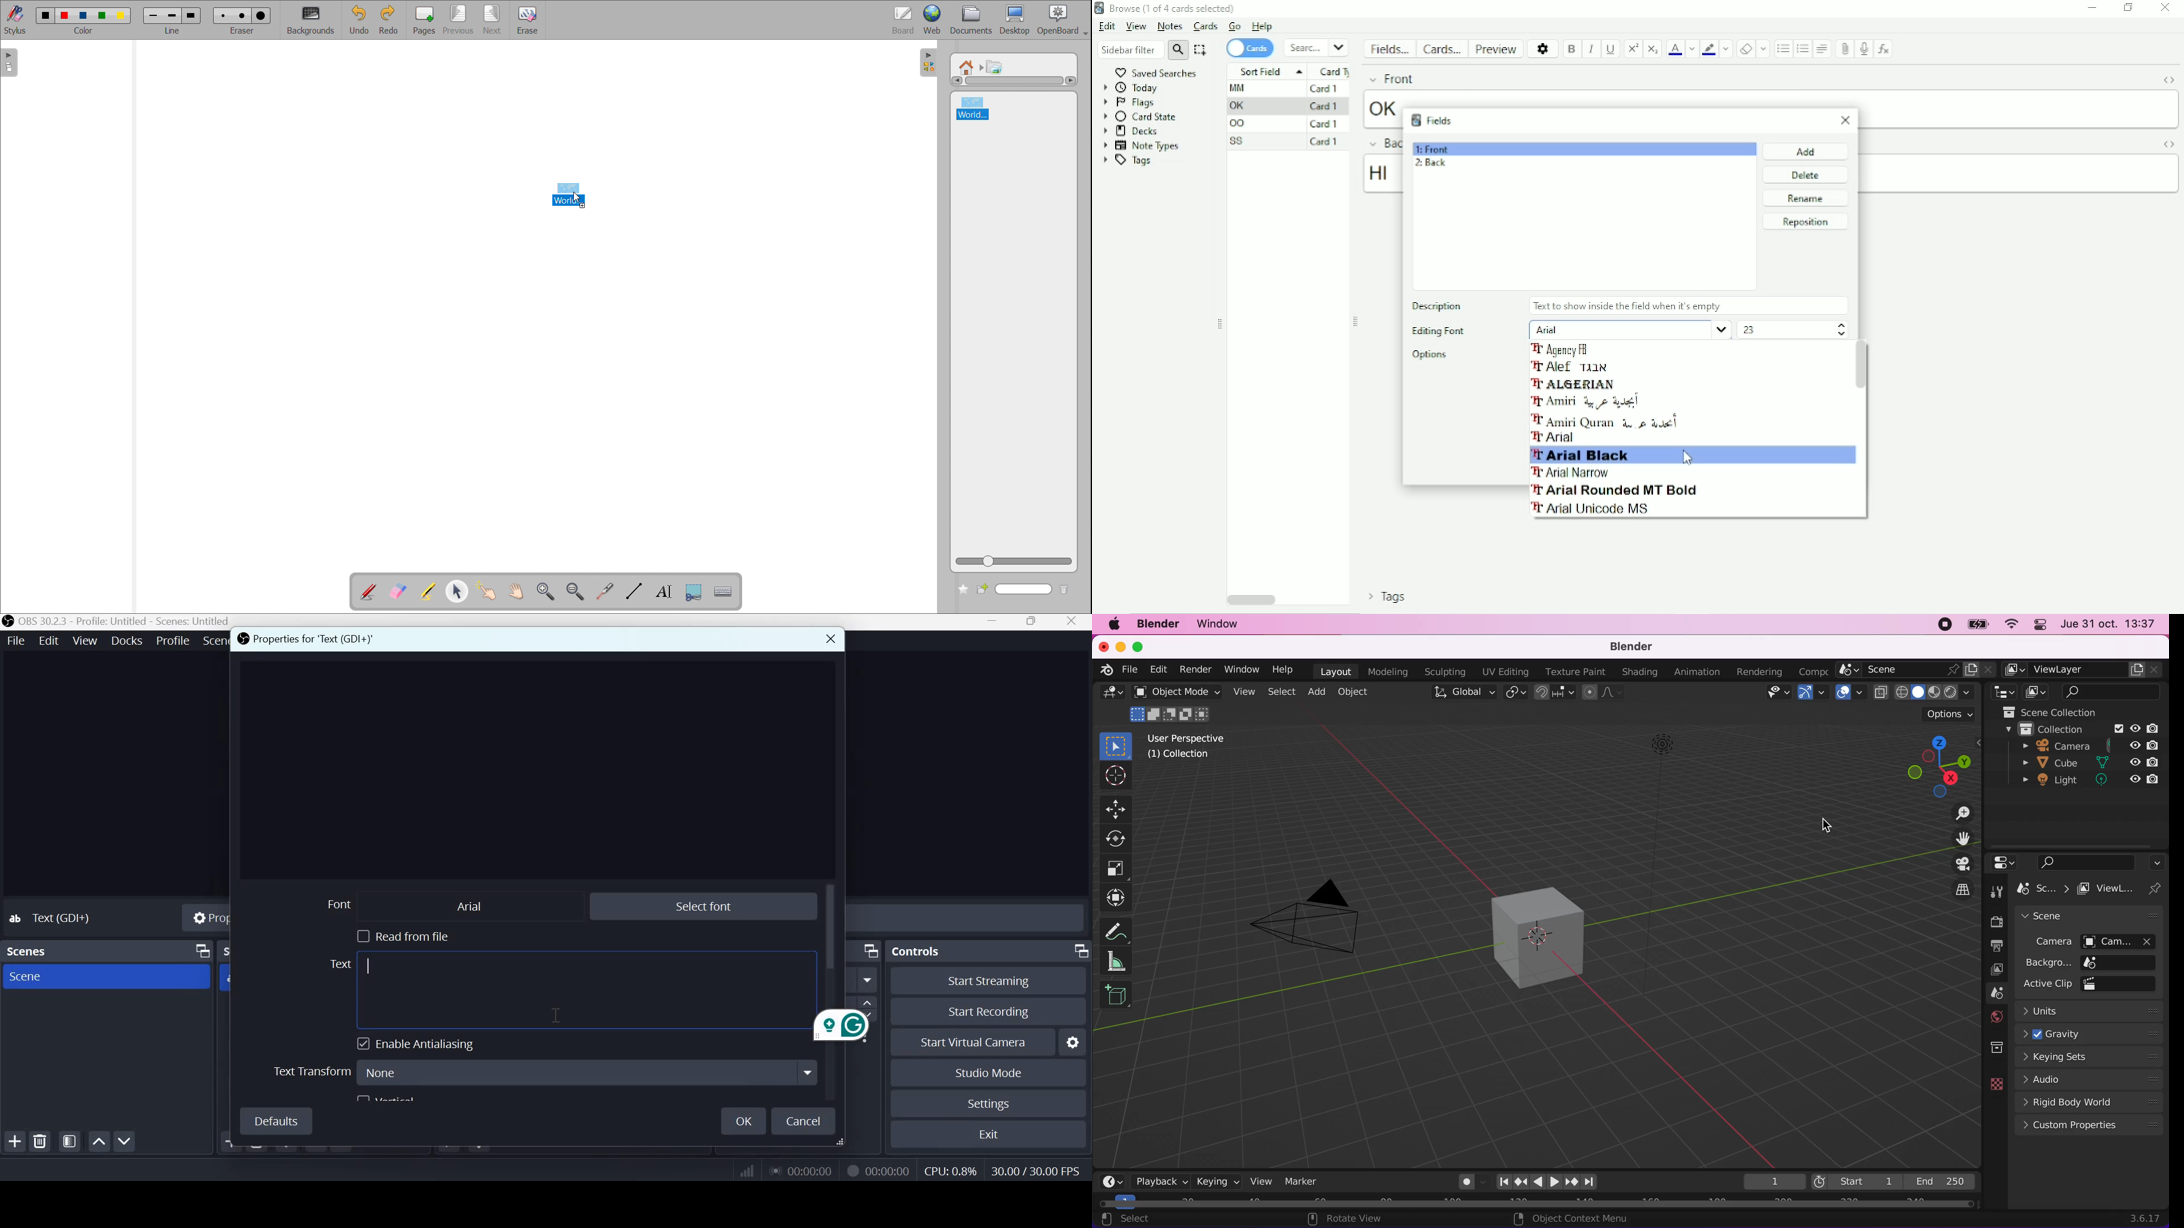 The width and height of the screenshot is (2184, 1232). What do you see at coordinates (2093, 8) in the screenshot?
I see `Minimize` at bounding box center [2093, 8].